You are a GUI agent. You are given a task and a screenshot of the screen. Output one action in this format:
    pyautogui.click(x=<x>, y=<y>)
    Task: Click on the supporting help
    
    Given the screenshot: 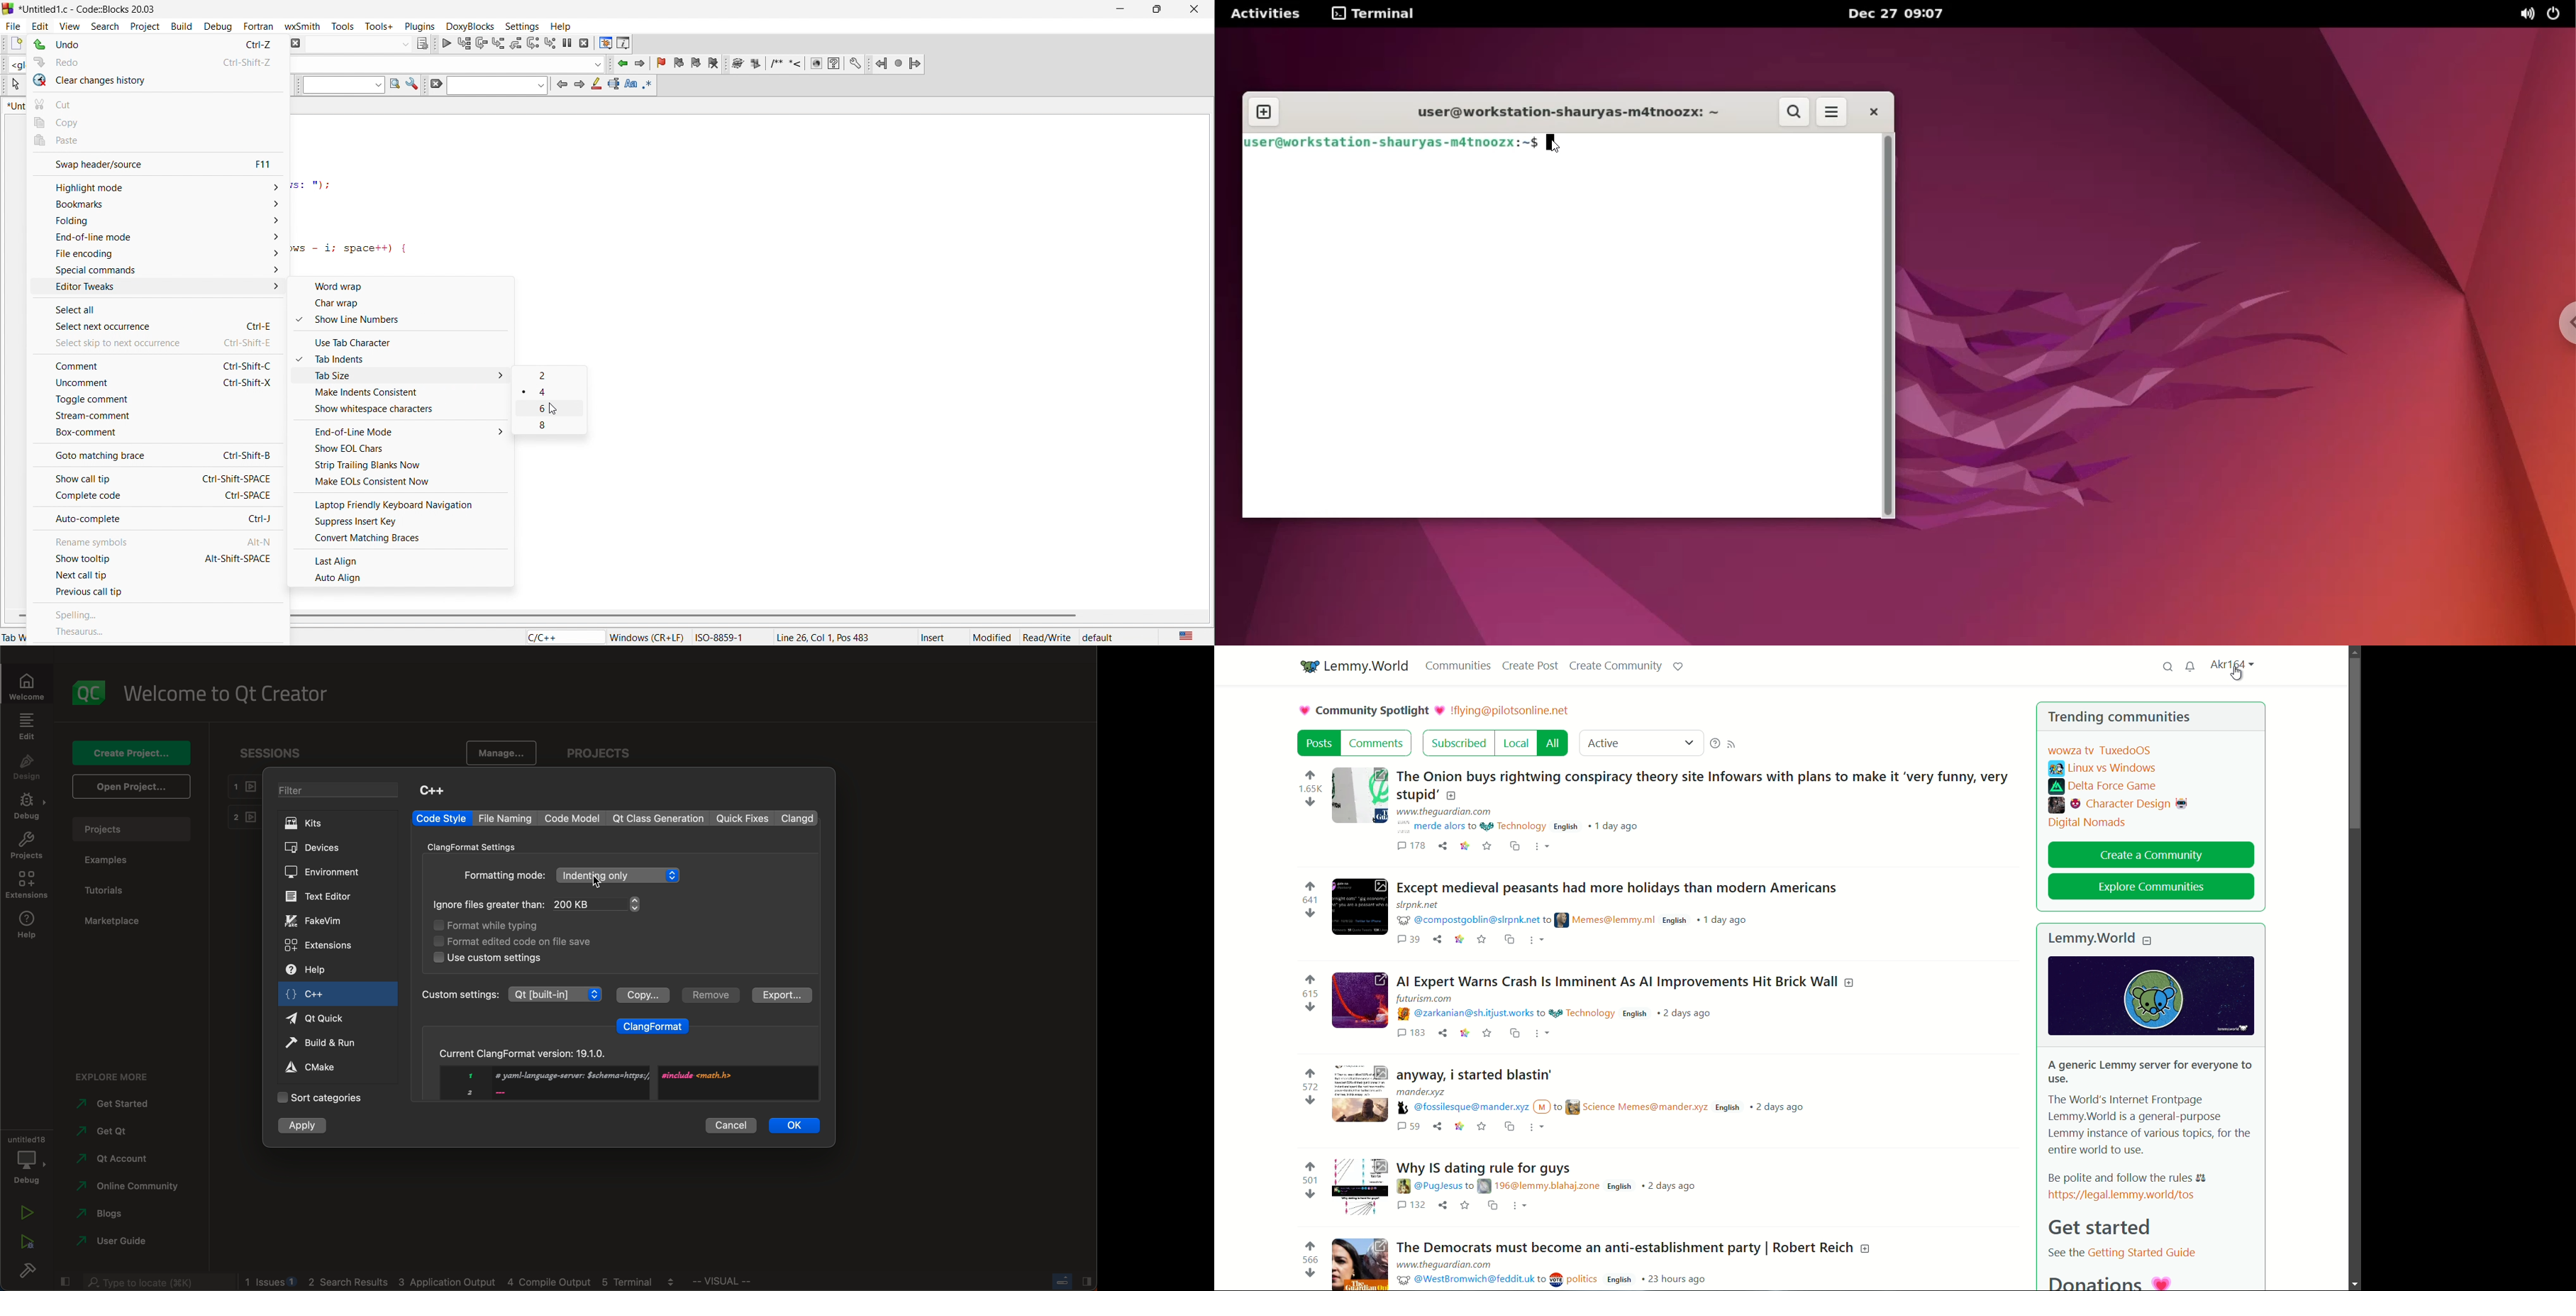 What is the action you would take?
    pyautogui.click(x=1715, y=744)
    